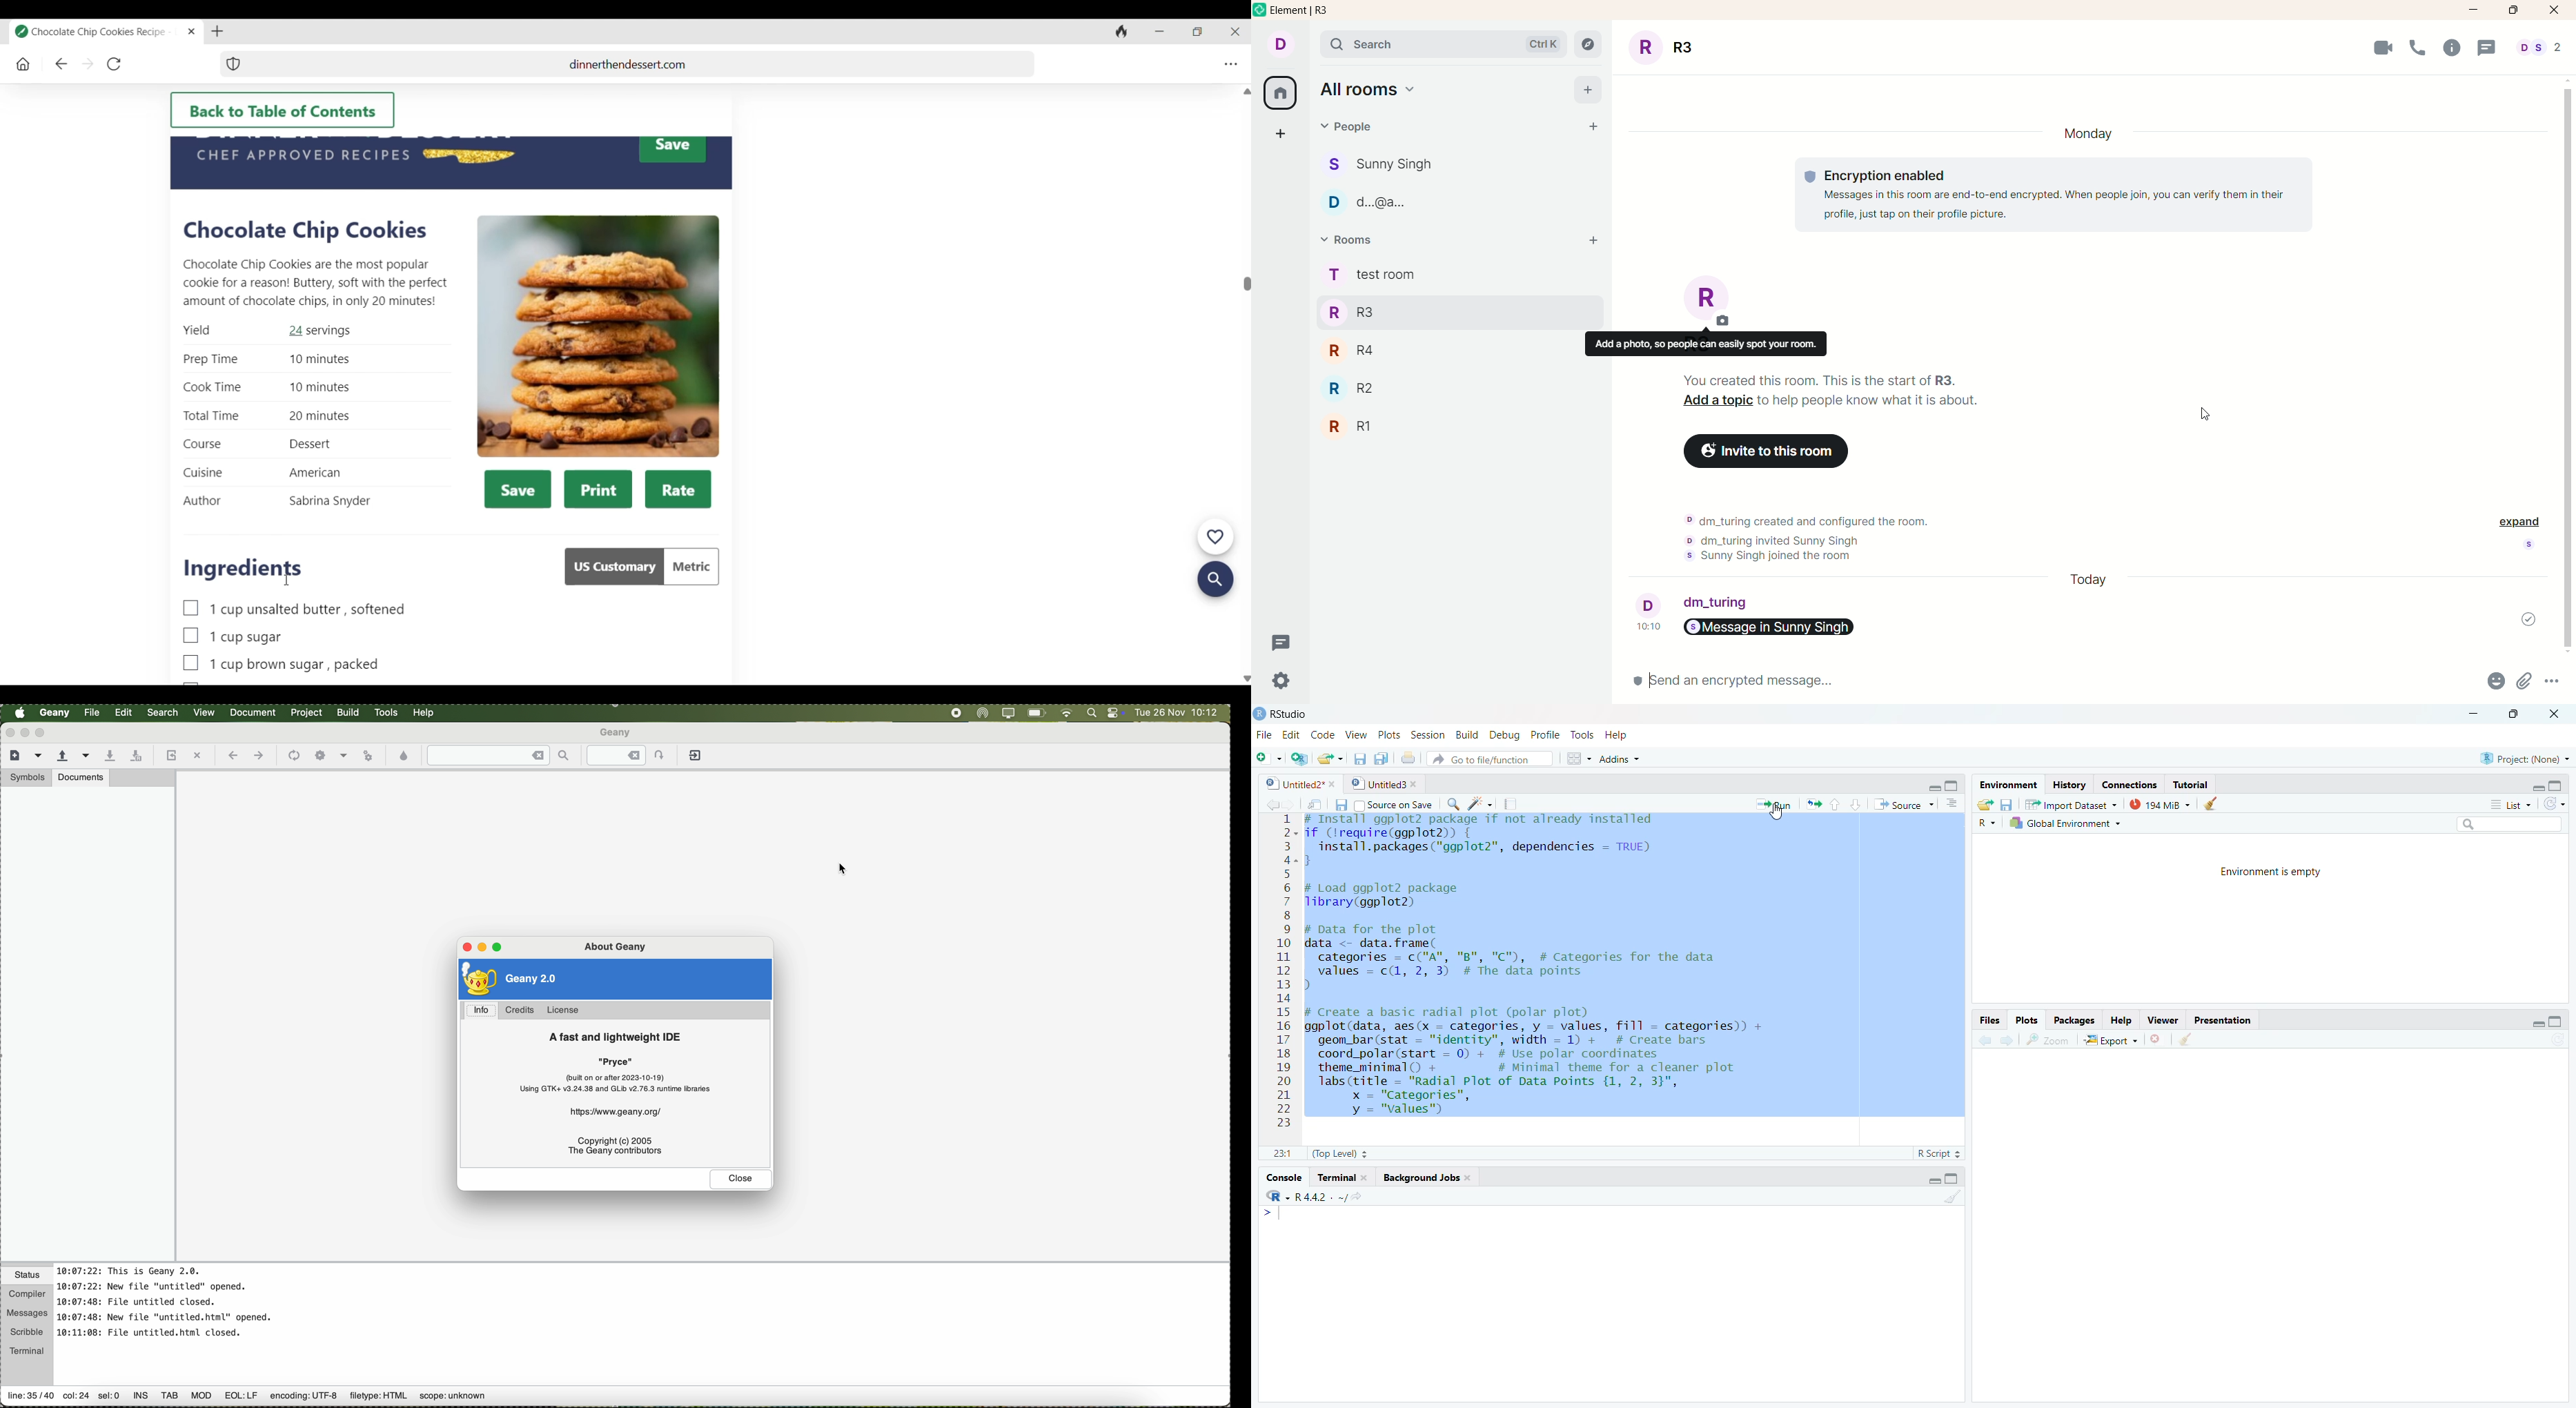 This screenshot has width=2576, height=1428. What do you see at coordinates (1774, 805) in the screenshot?
I see `Run` at bounding box center [1774, 805].